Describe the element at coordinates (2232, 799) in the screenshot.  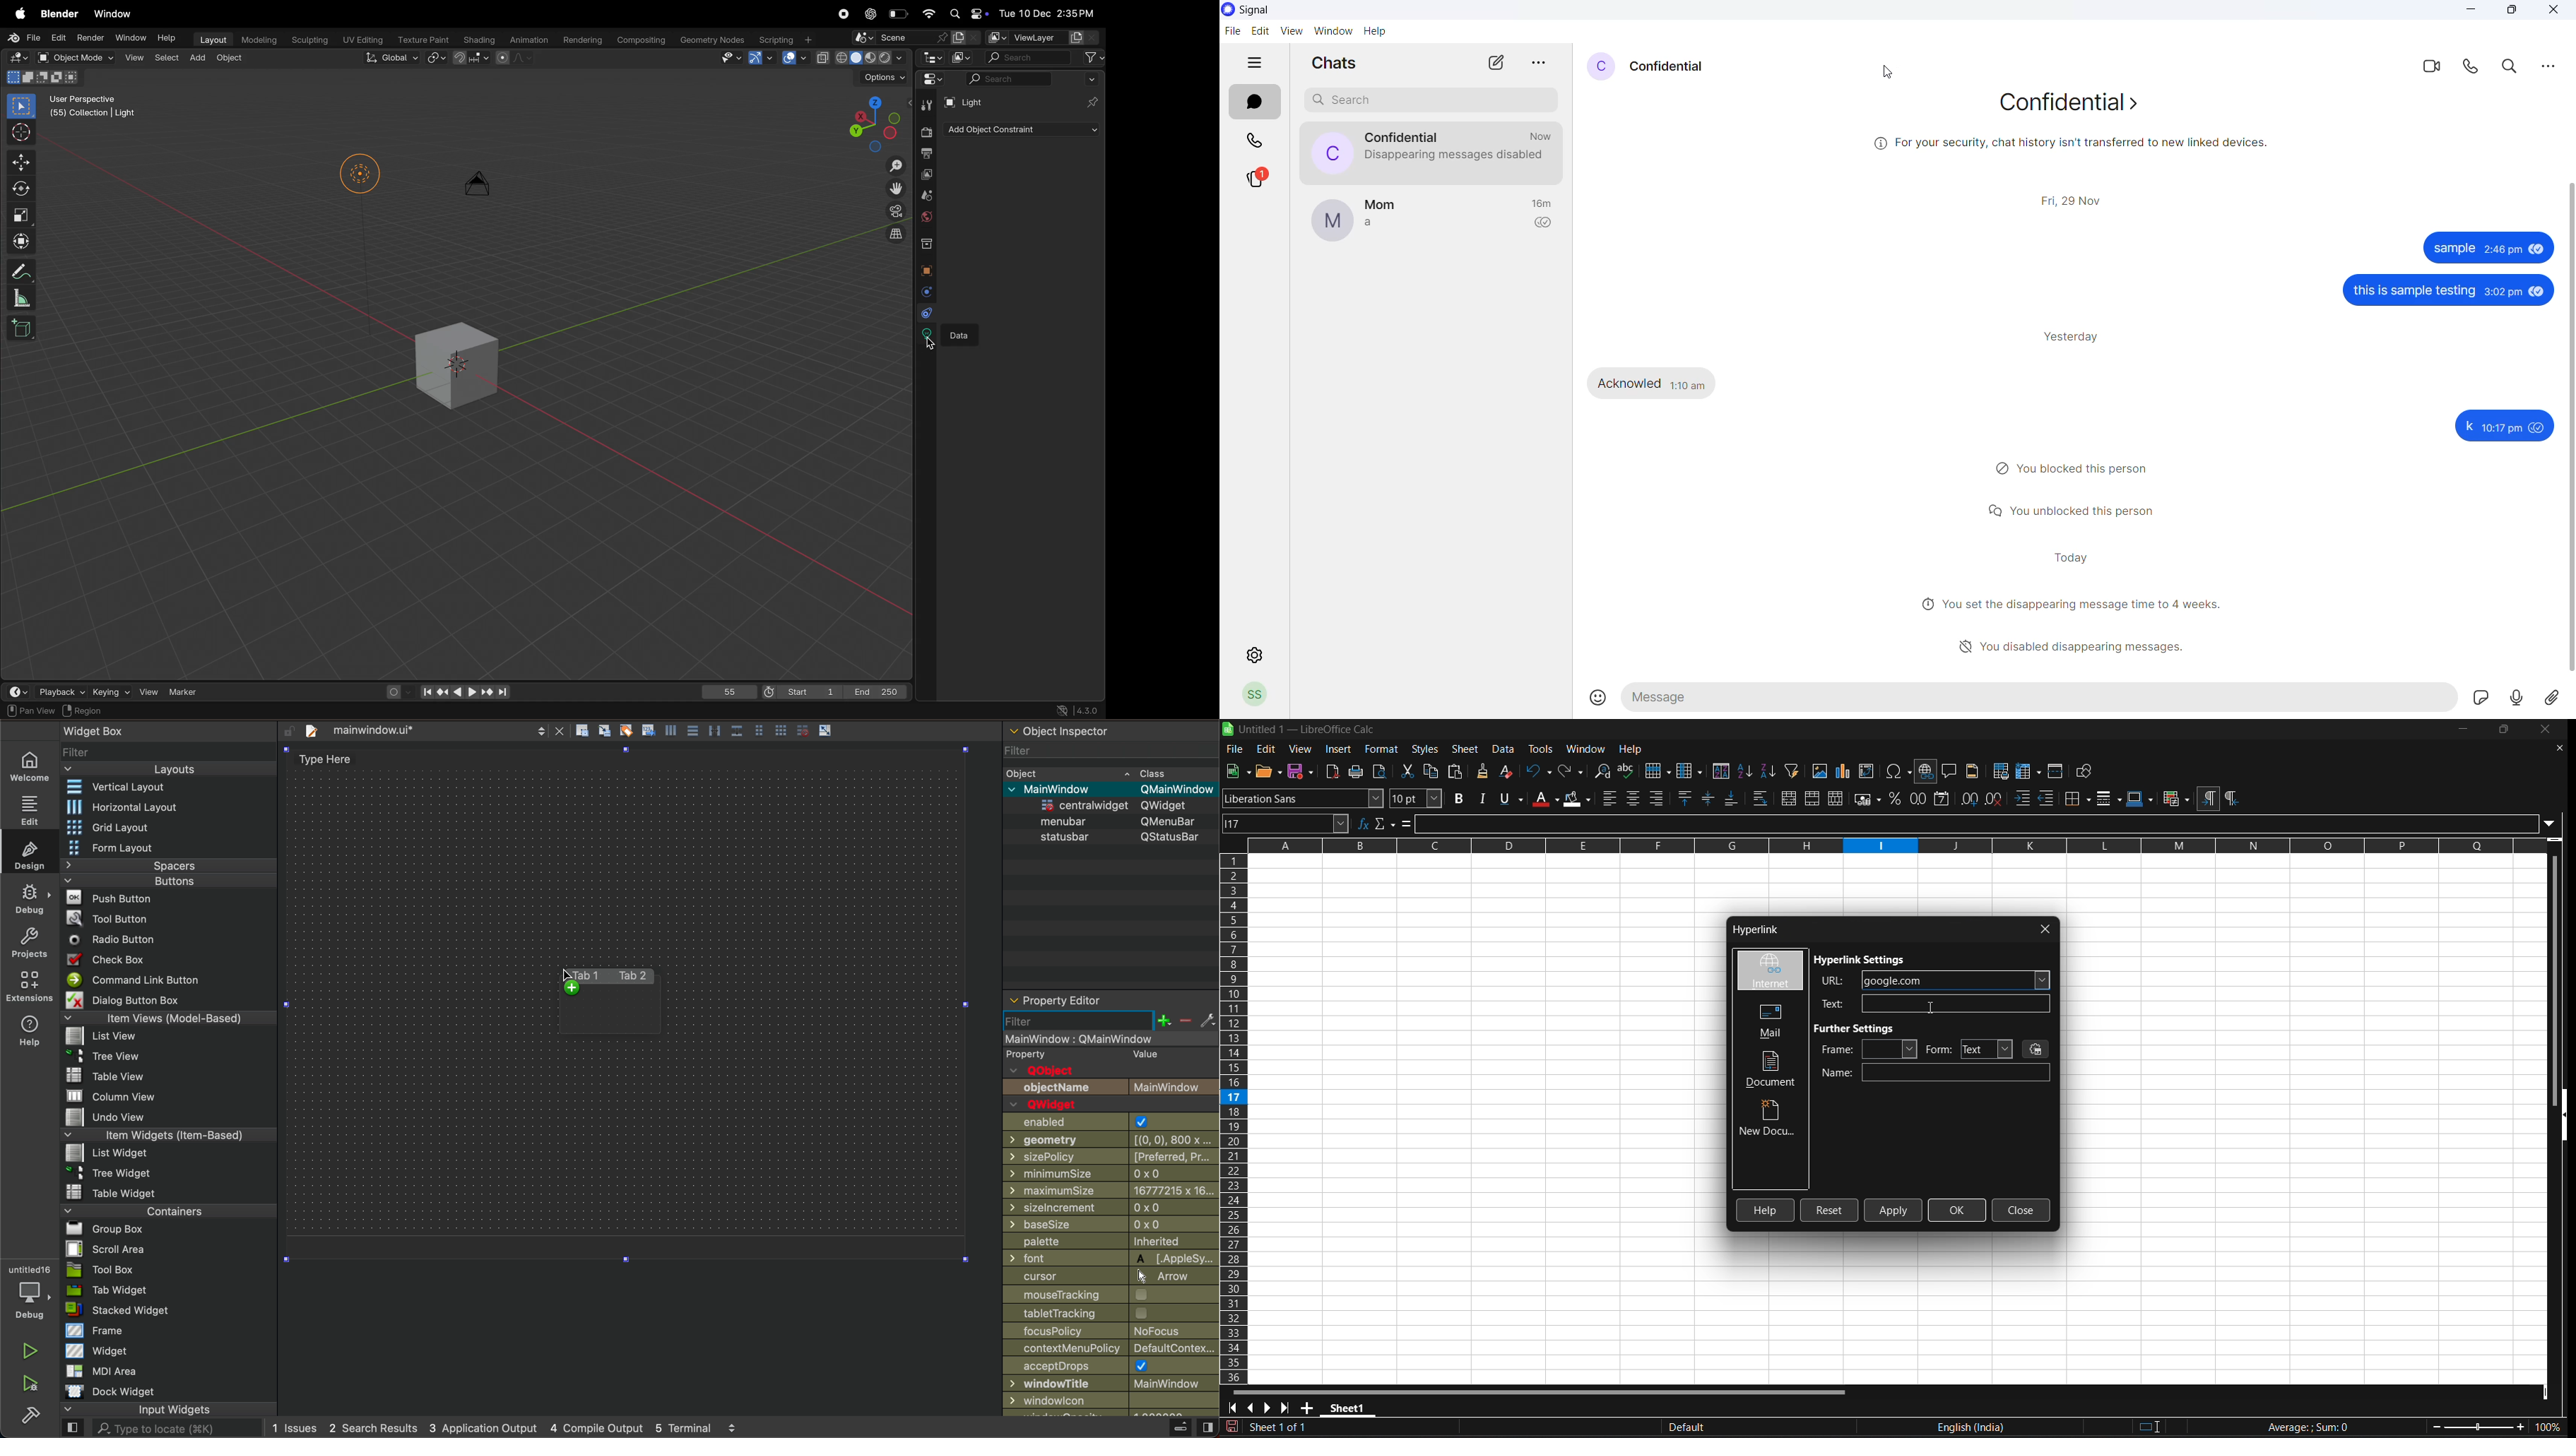
I see `right to left` at that location.